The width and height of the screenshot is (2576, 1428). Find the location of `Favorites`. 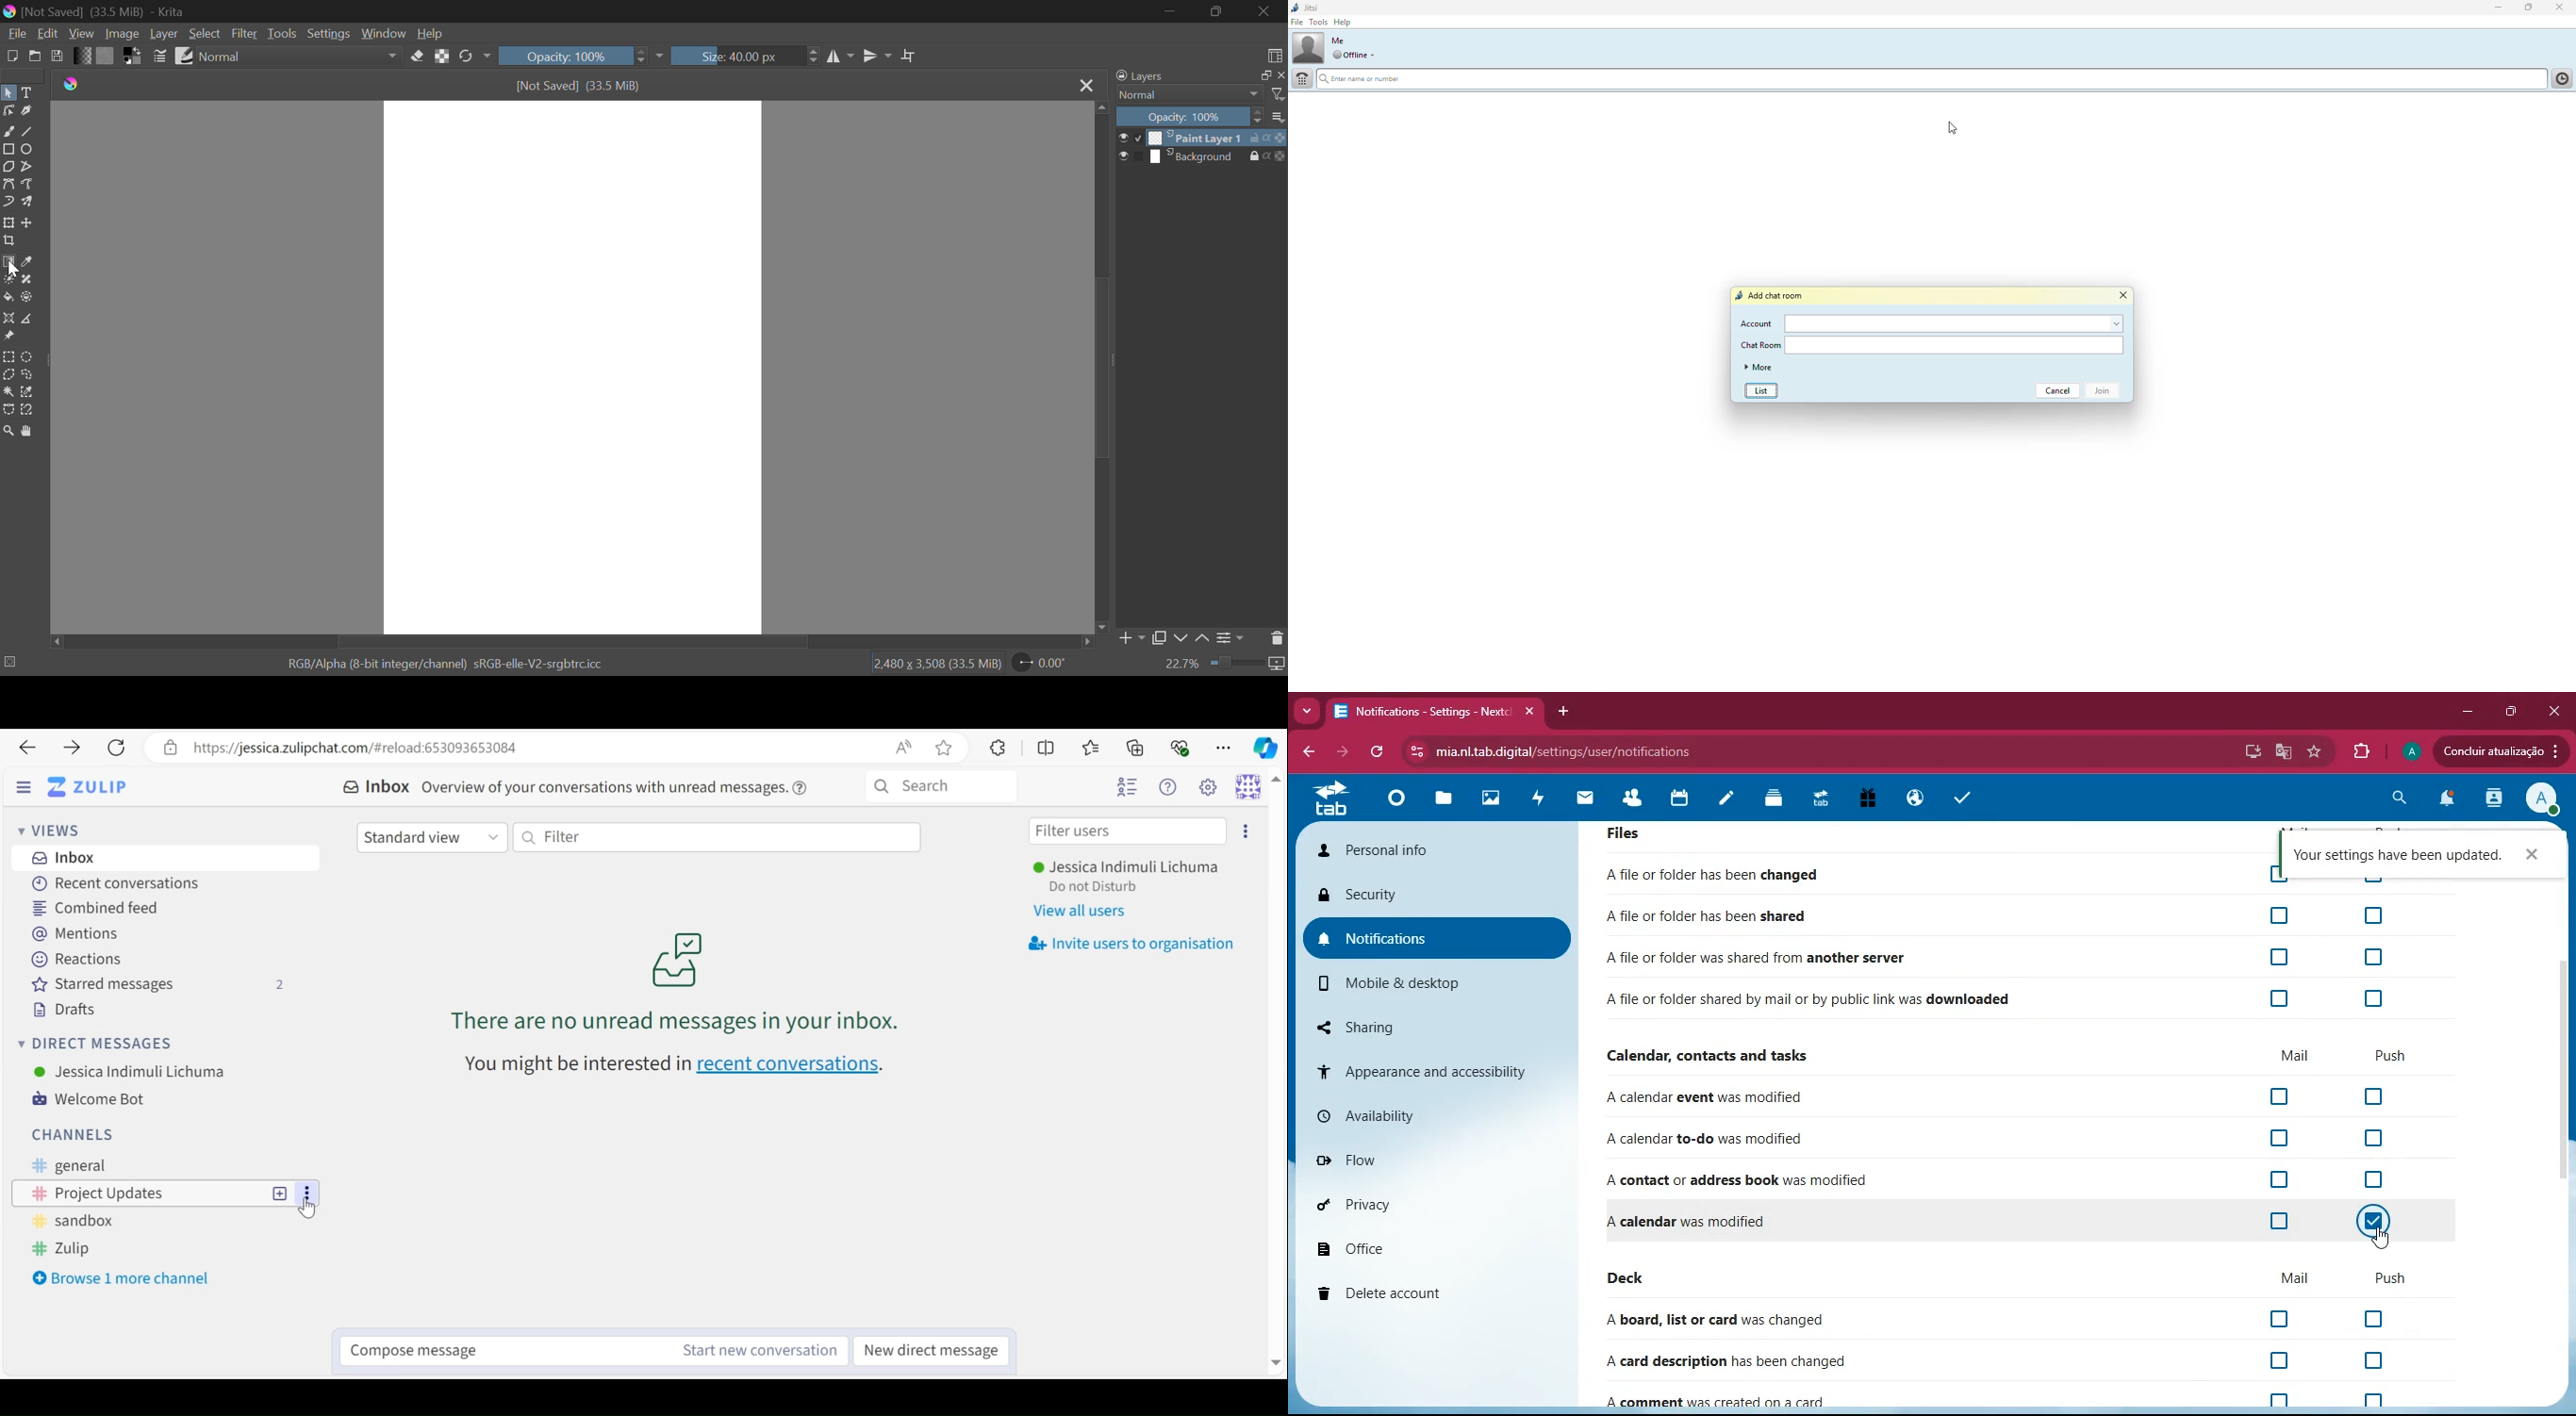

Favorites is located at coordinates (1092, 748).